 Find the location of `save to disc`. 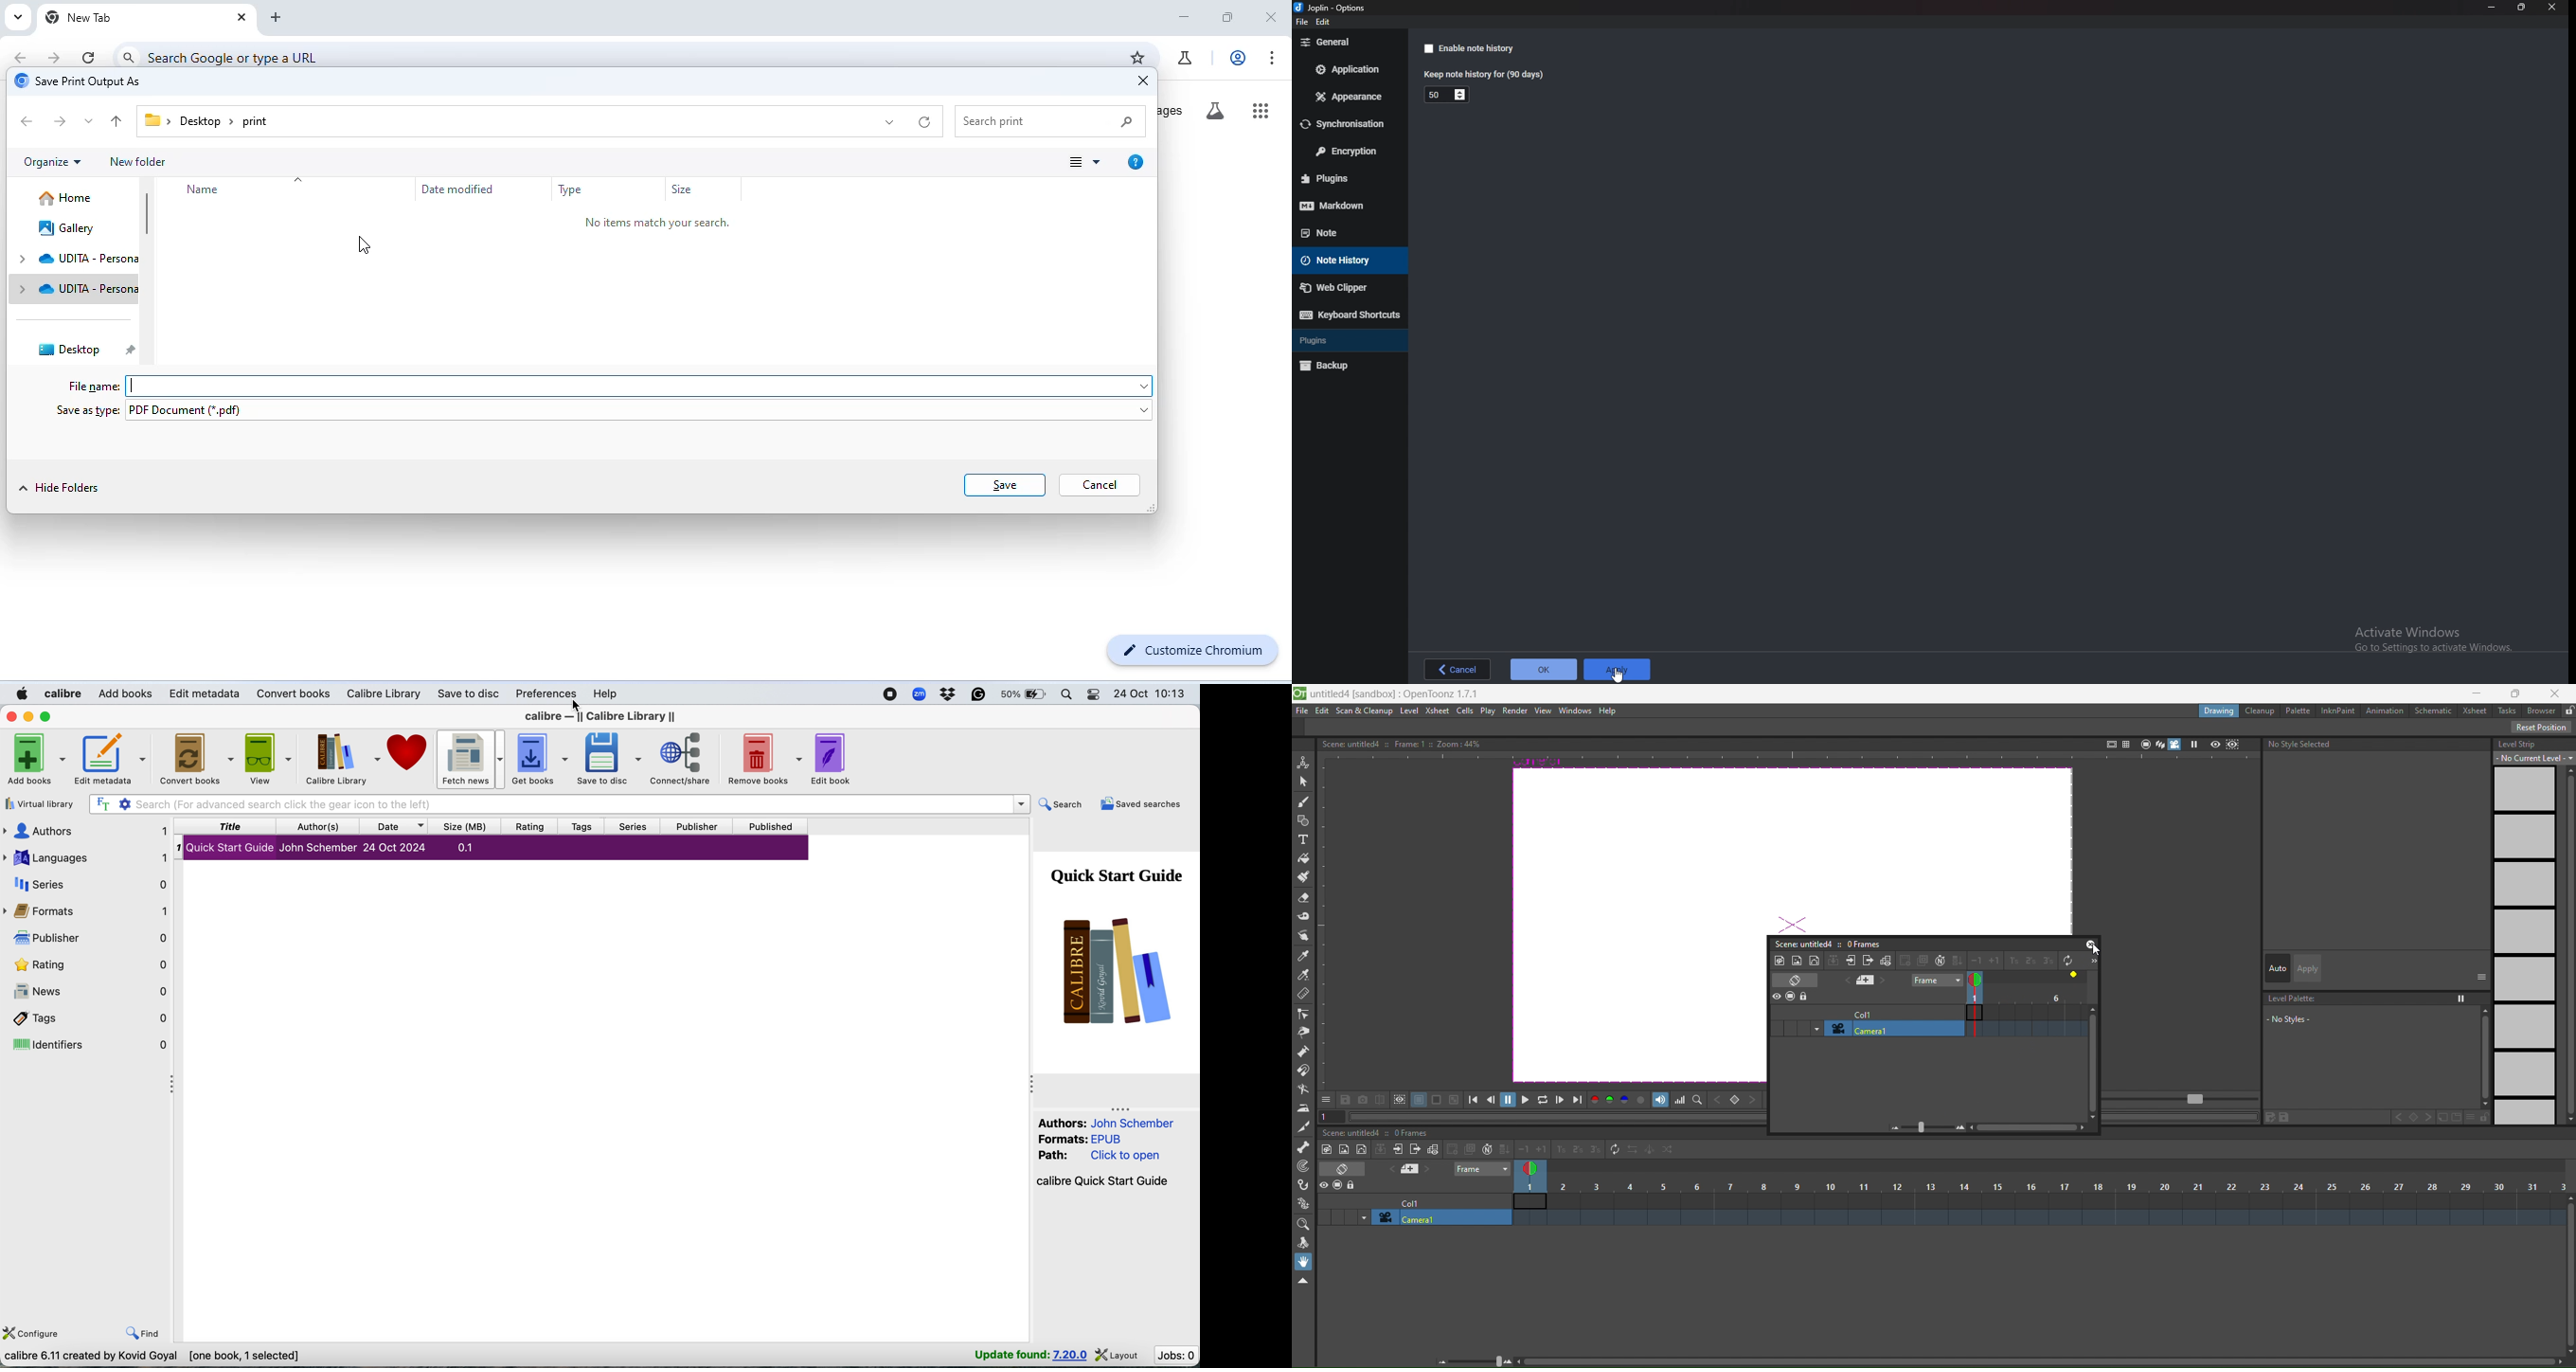

save to disc is located at coordinates (467, 694).